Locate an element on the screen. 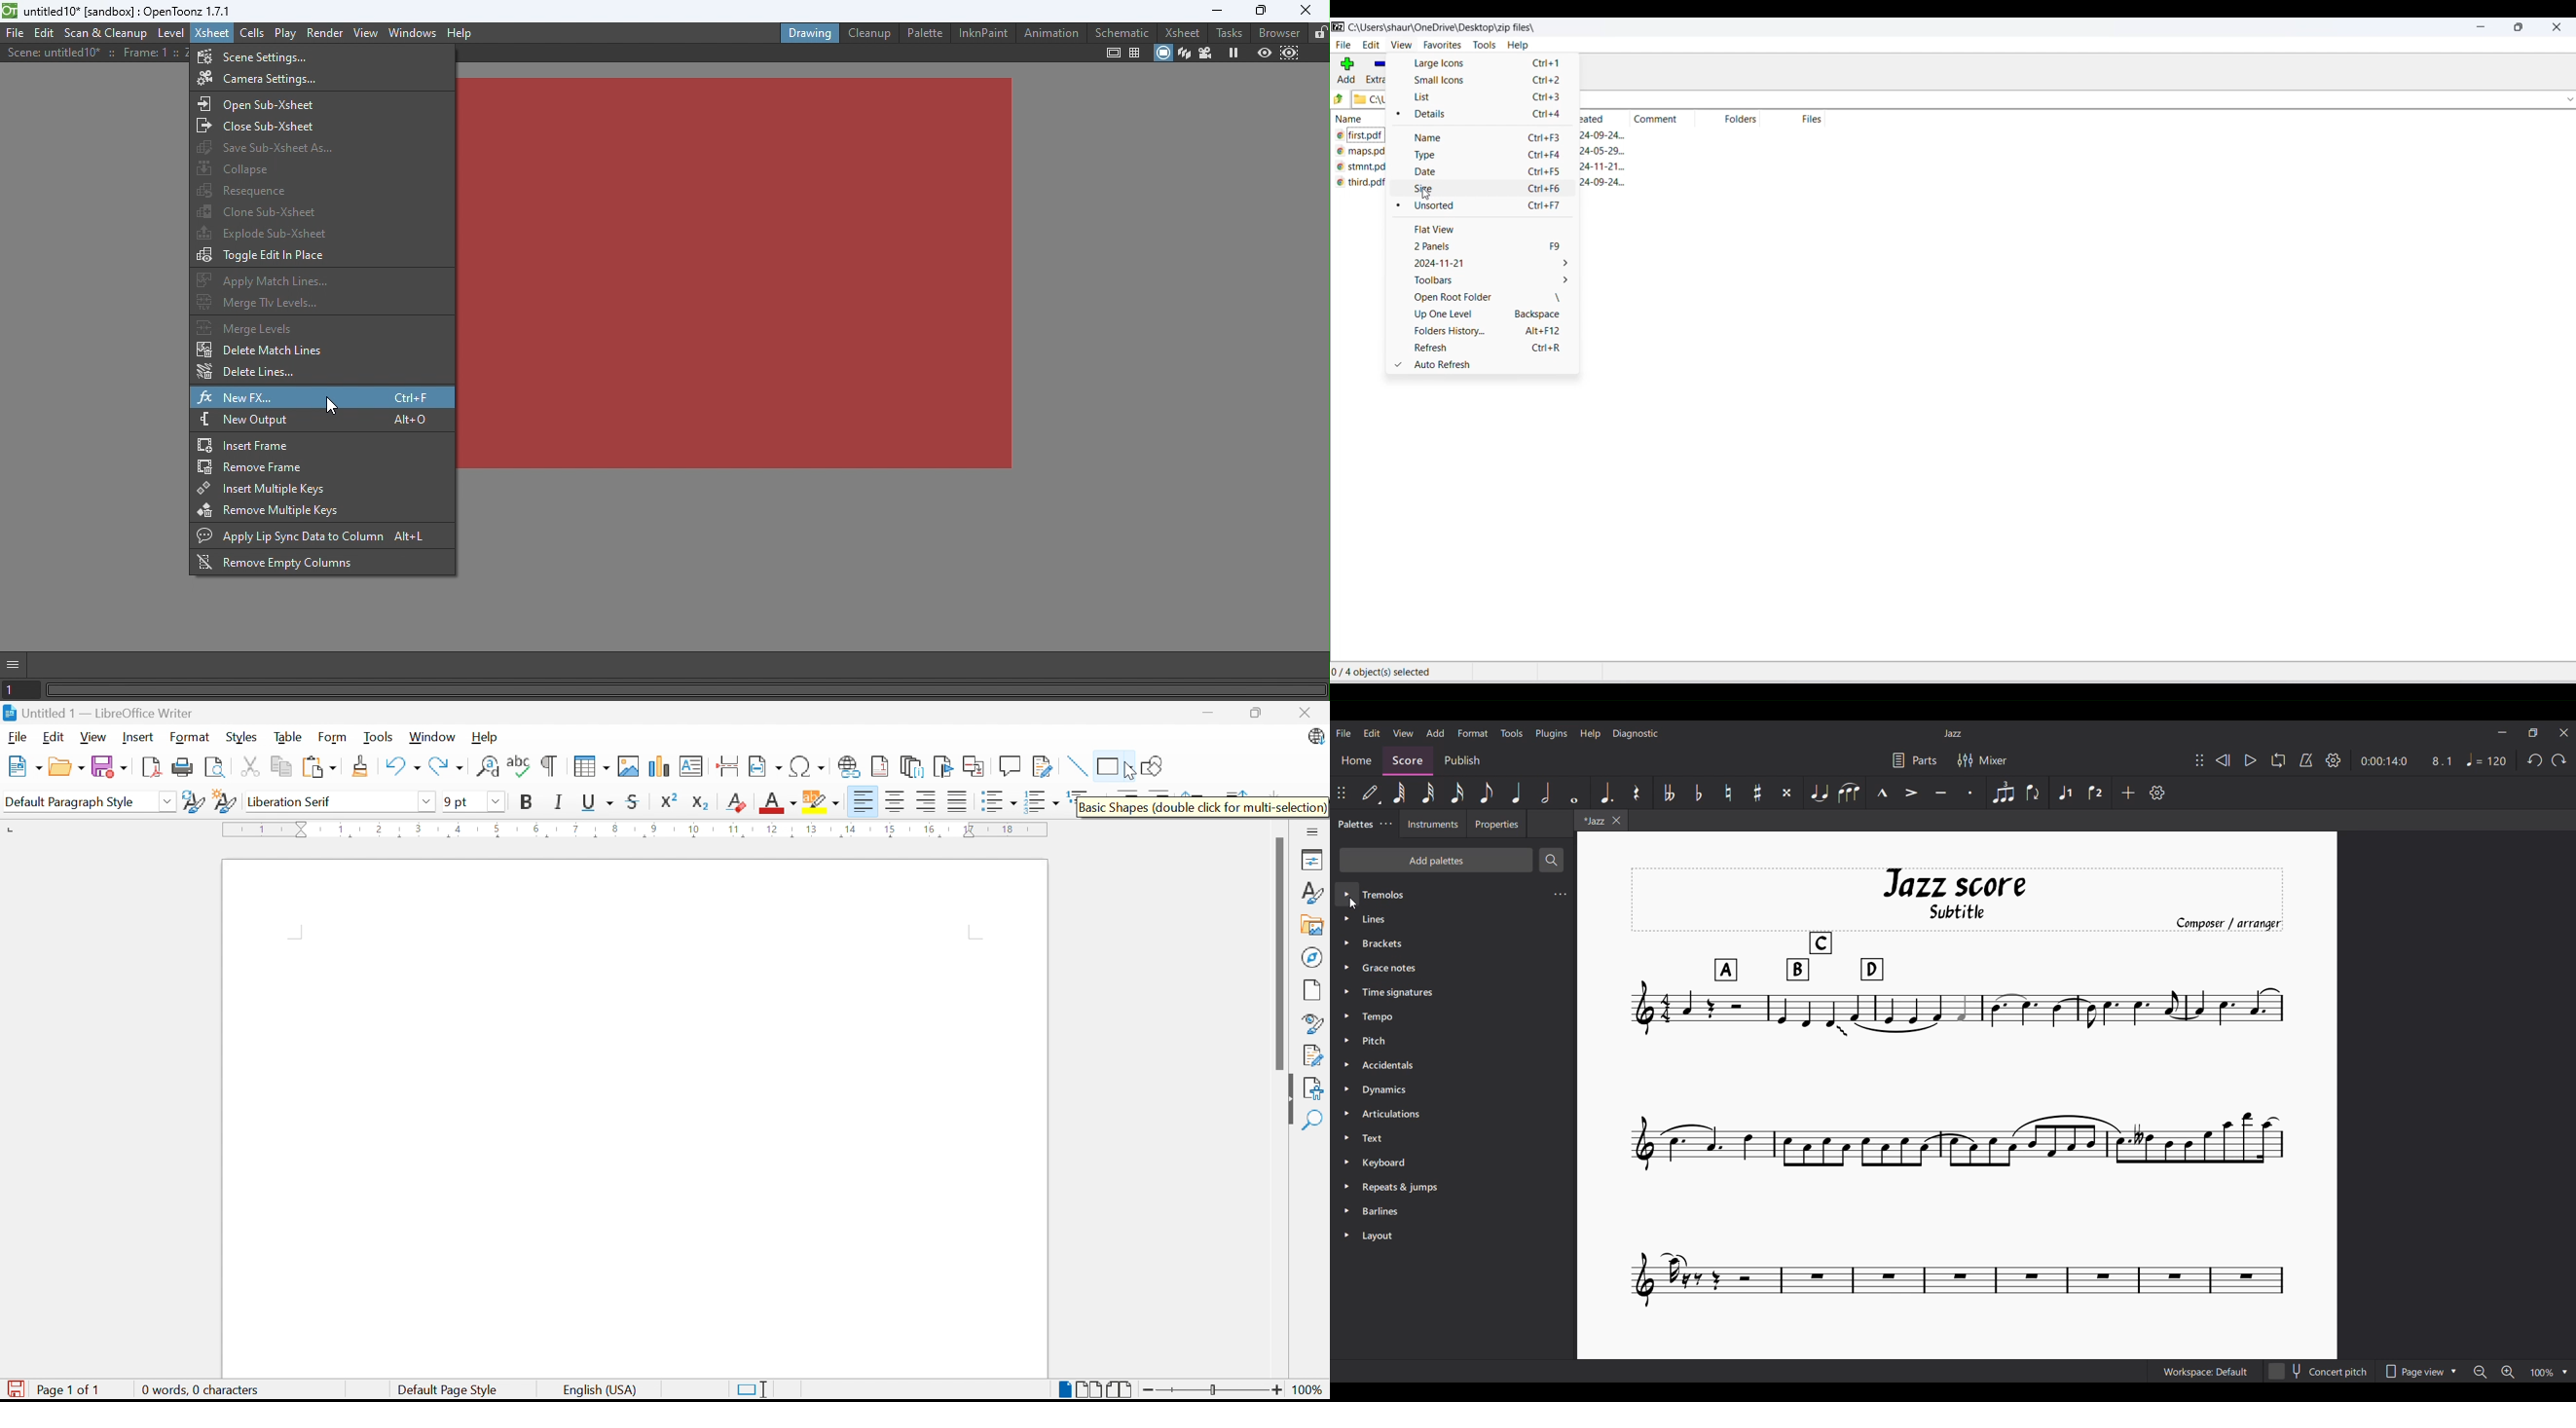 The height and width of the screenshot is (1428, 2576). open root folder is located at coordinates (1486, 300).